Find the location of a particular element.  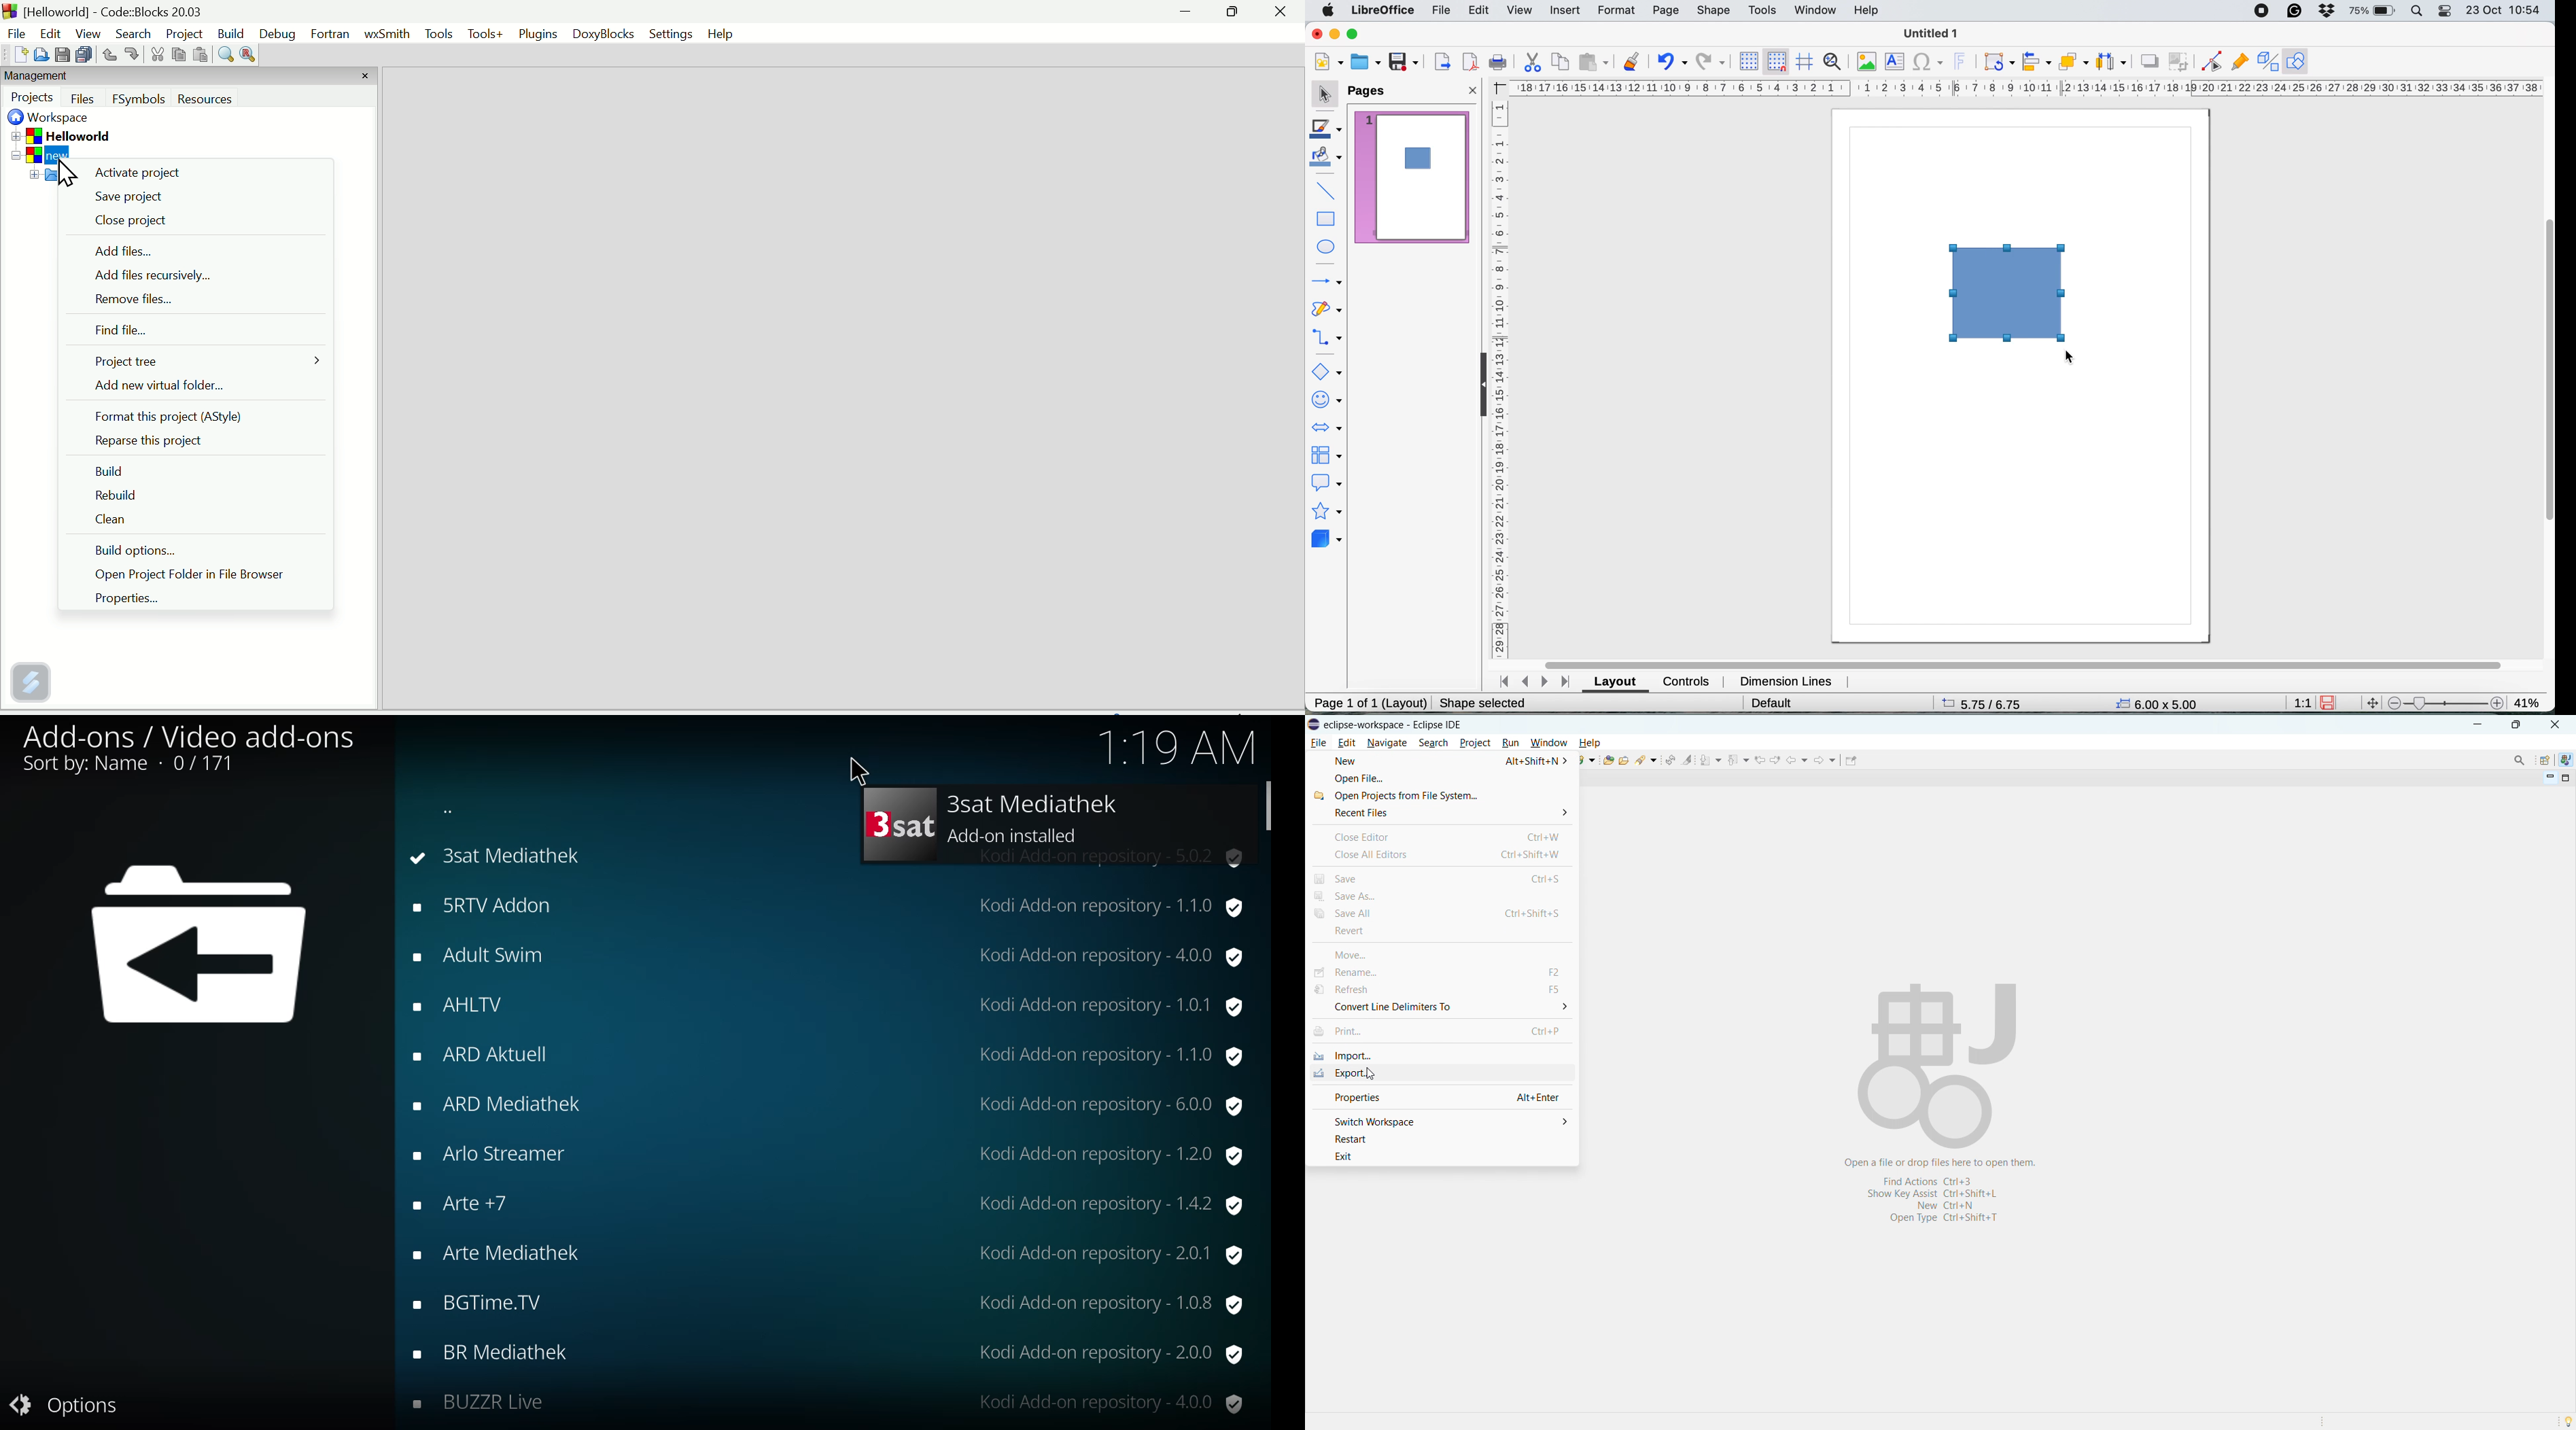

hortizonal scale is located at coordinates (2028, 86).